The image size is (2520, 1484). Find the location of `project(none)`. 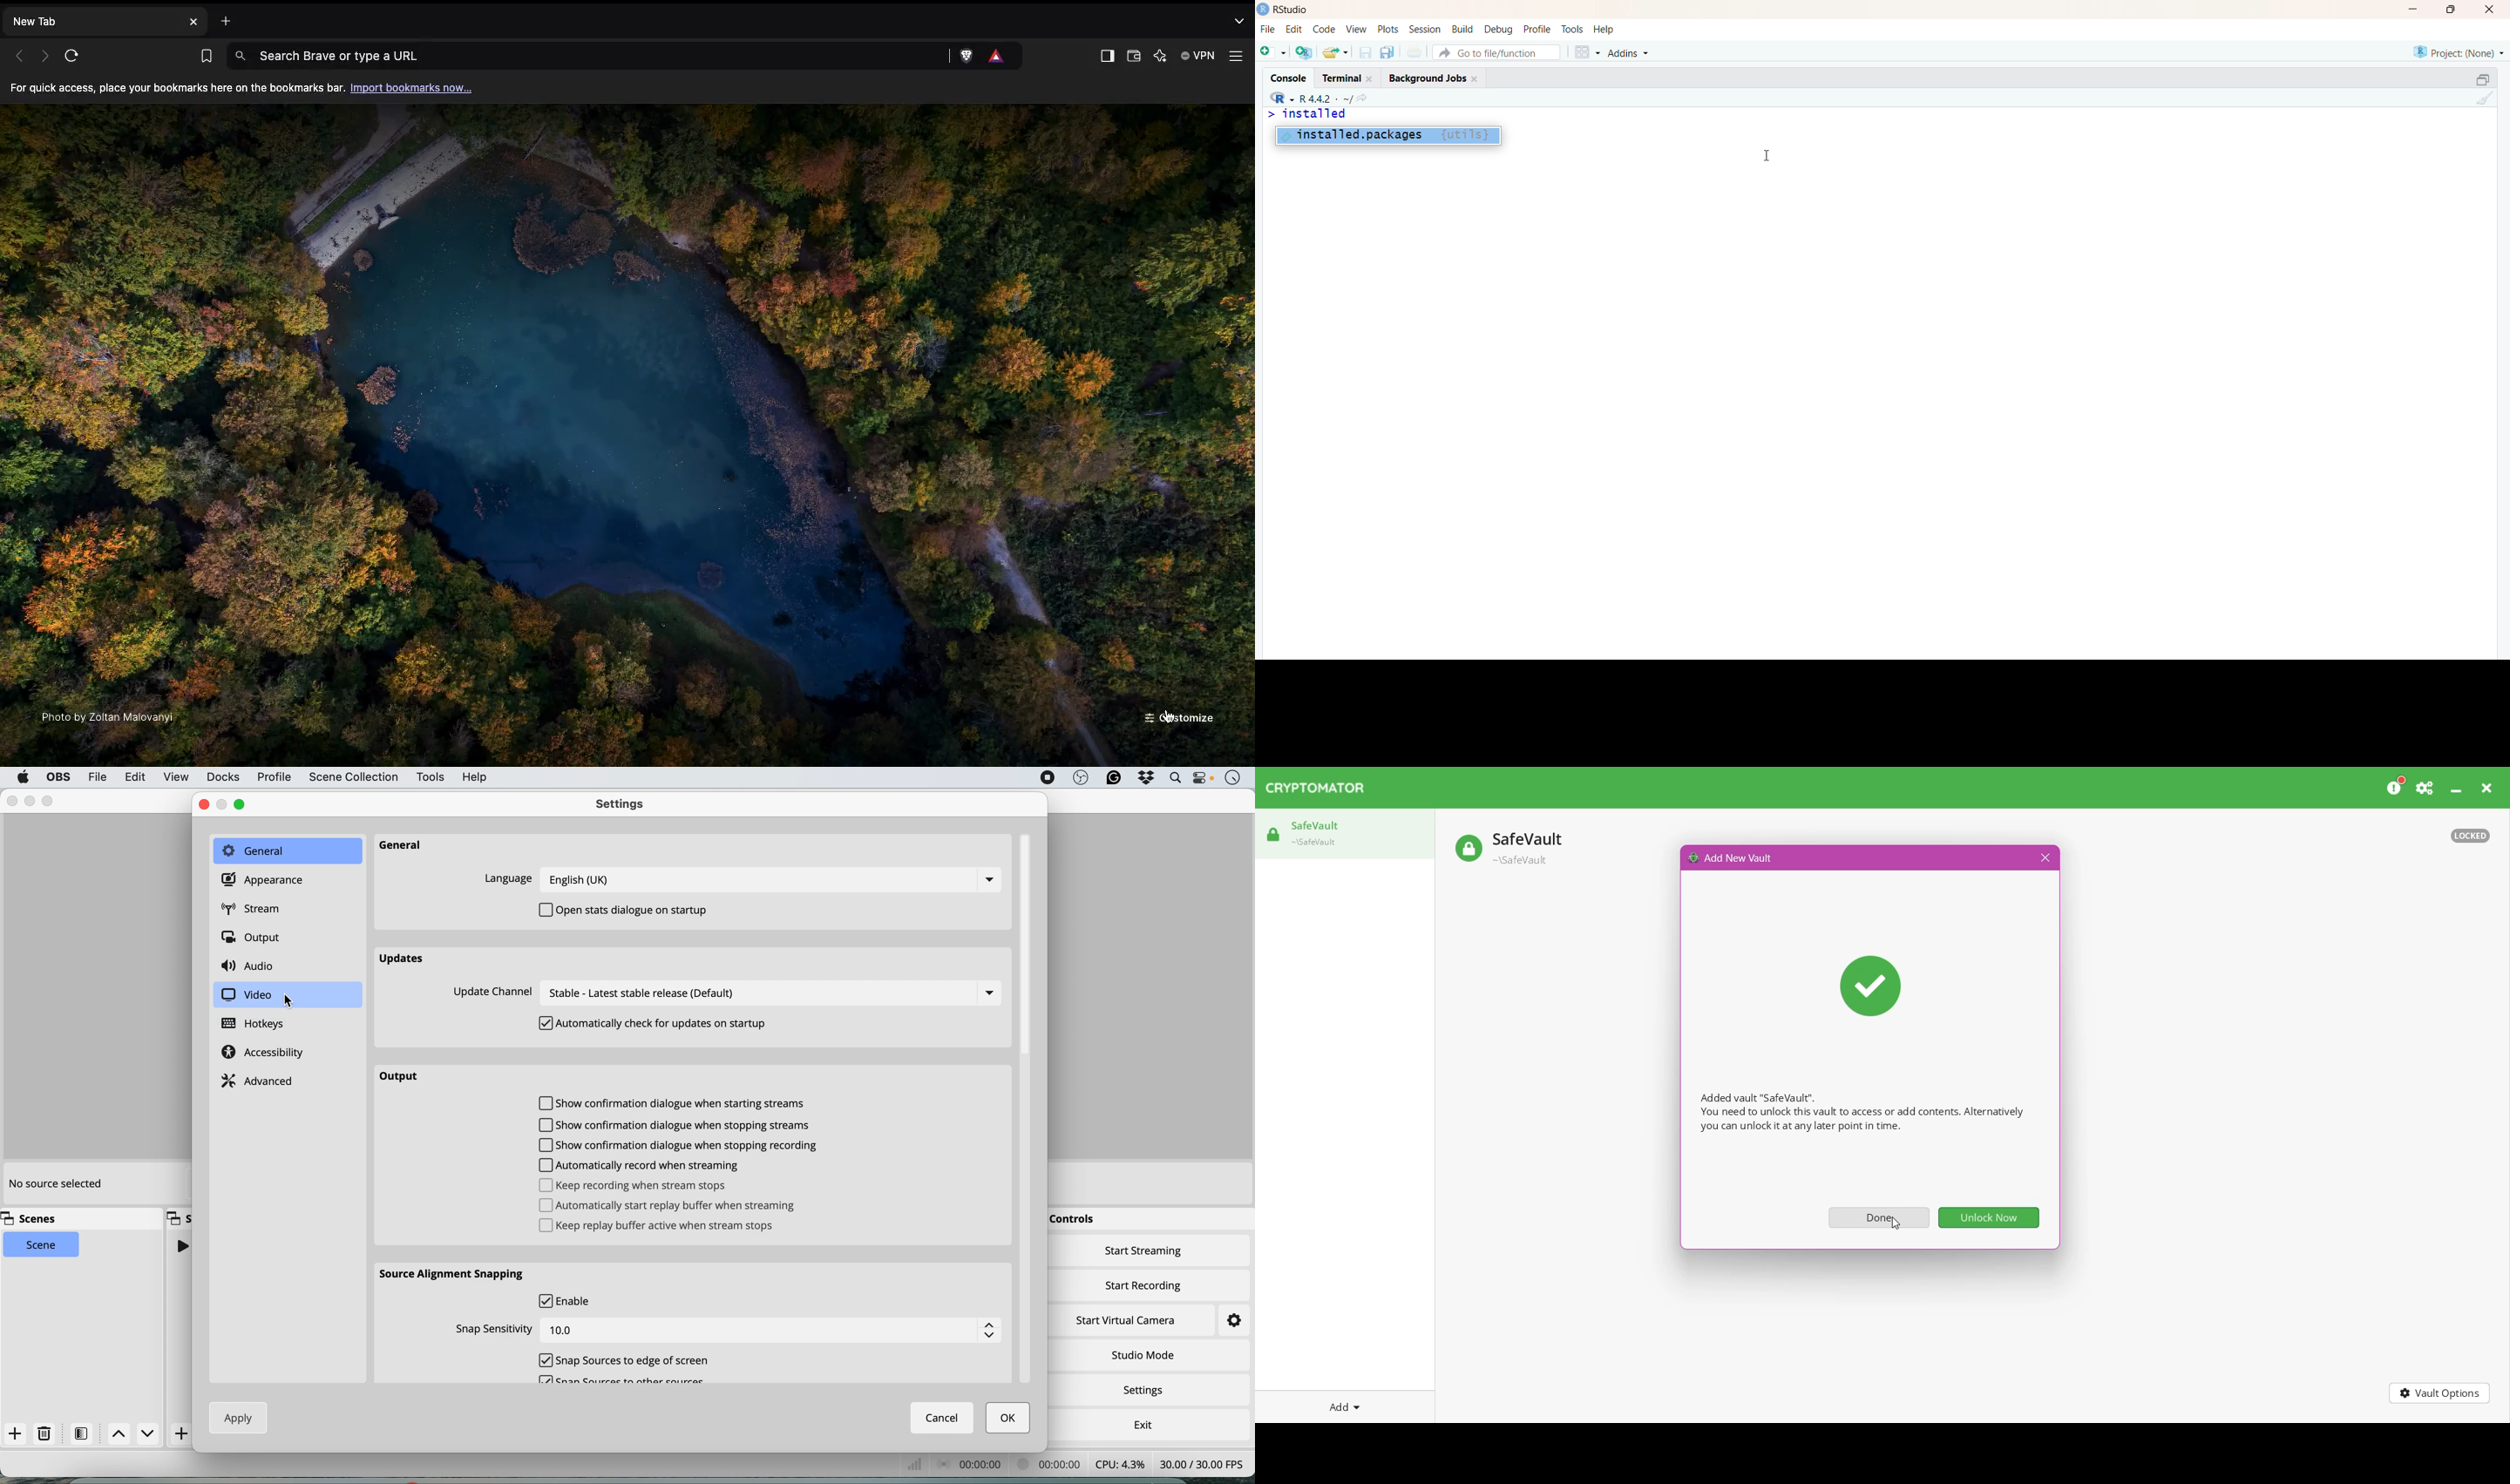

project(none) is located at coordinates (2456, 51).